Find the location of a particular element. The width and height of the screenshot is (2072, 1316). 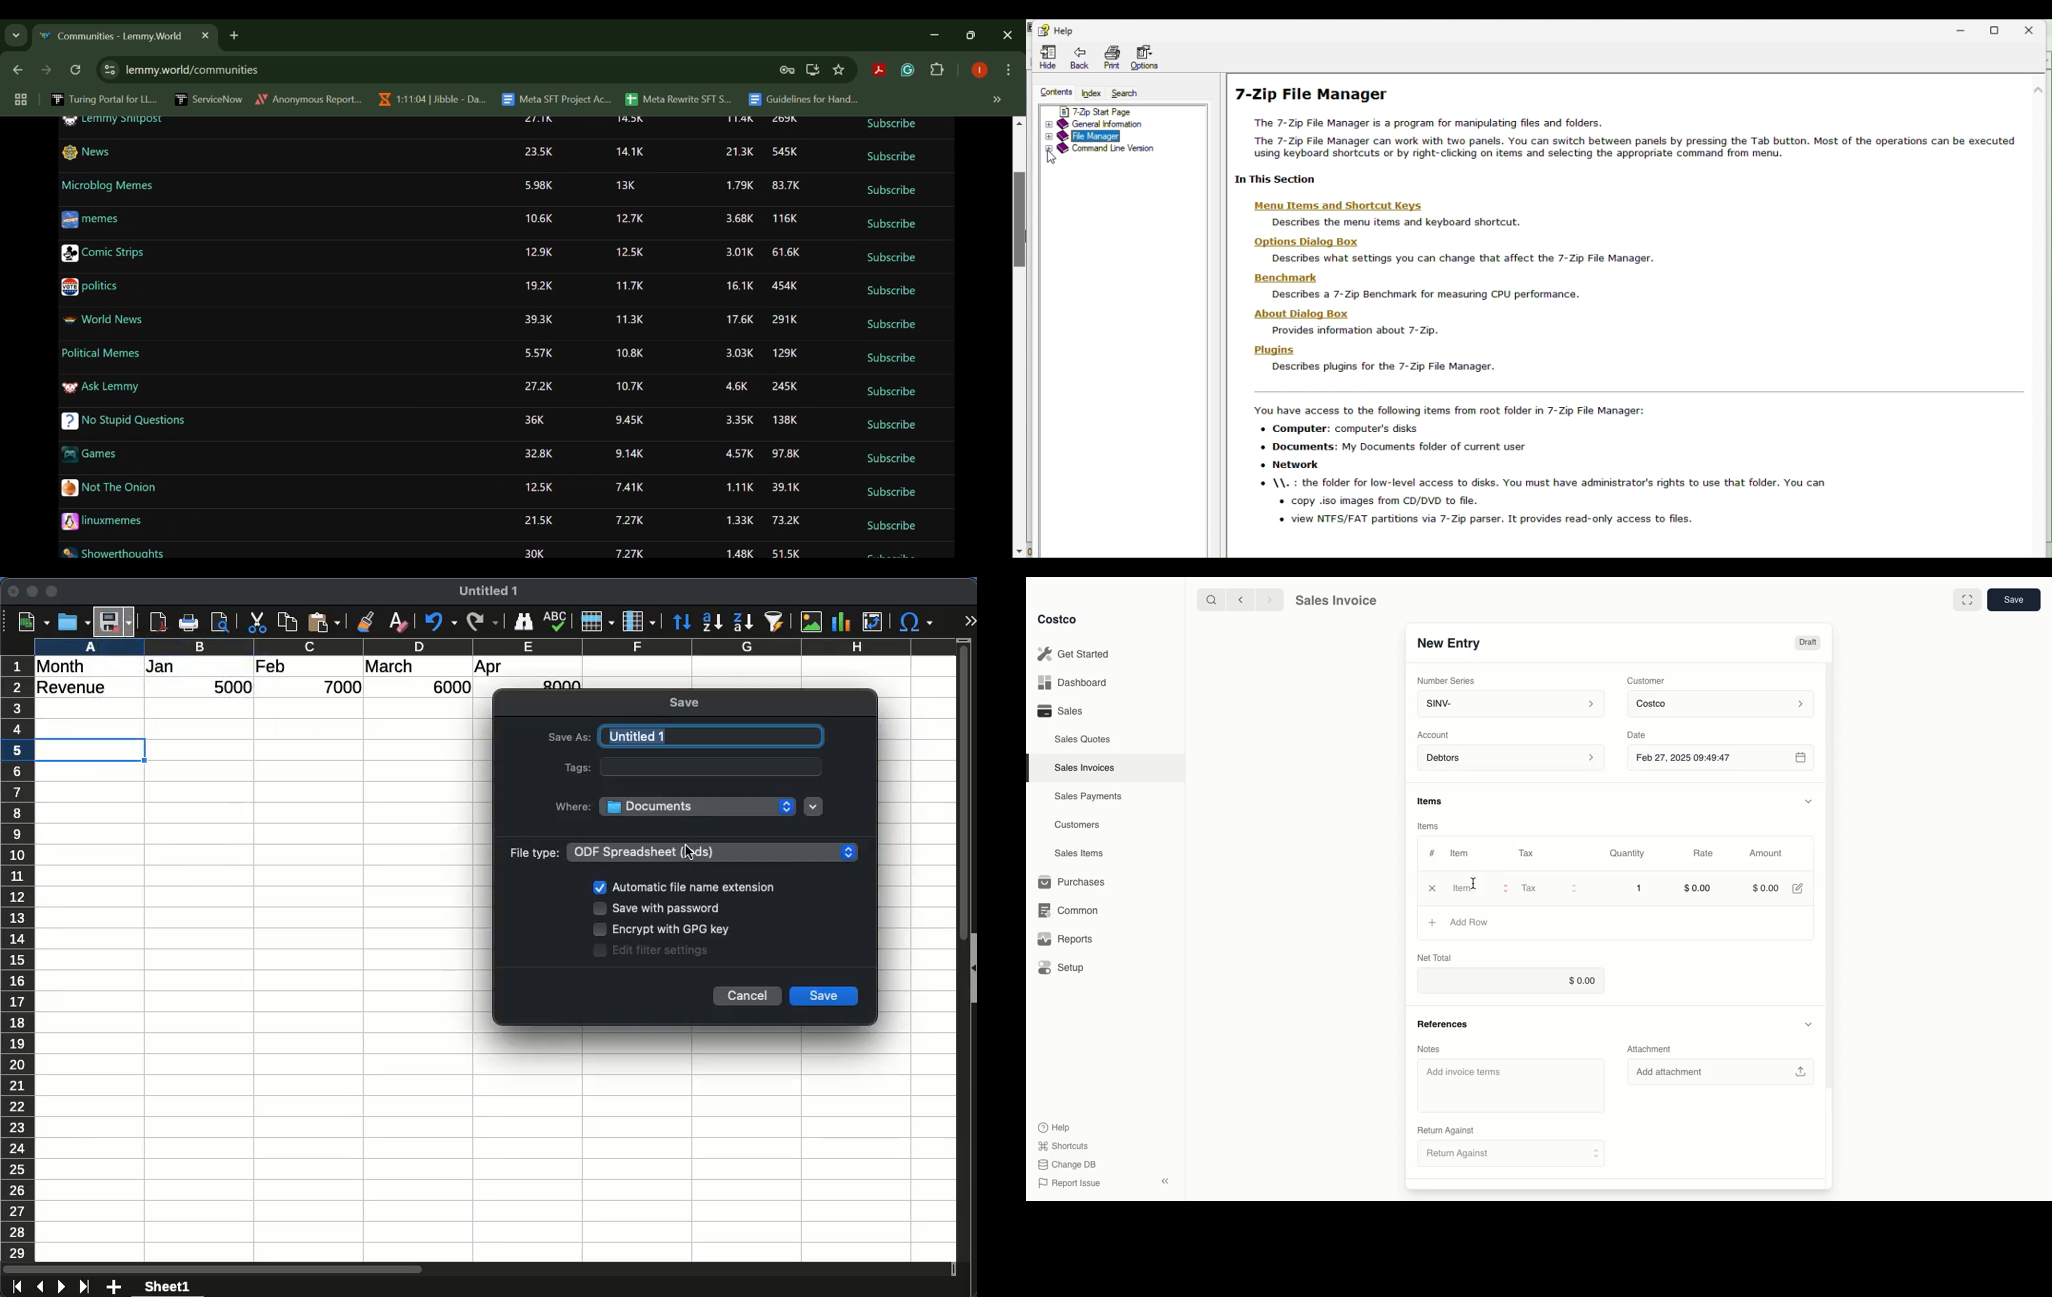

‘Add Row is located at coordinates (1471, 922).